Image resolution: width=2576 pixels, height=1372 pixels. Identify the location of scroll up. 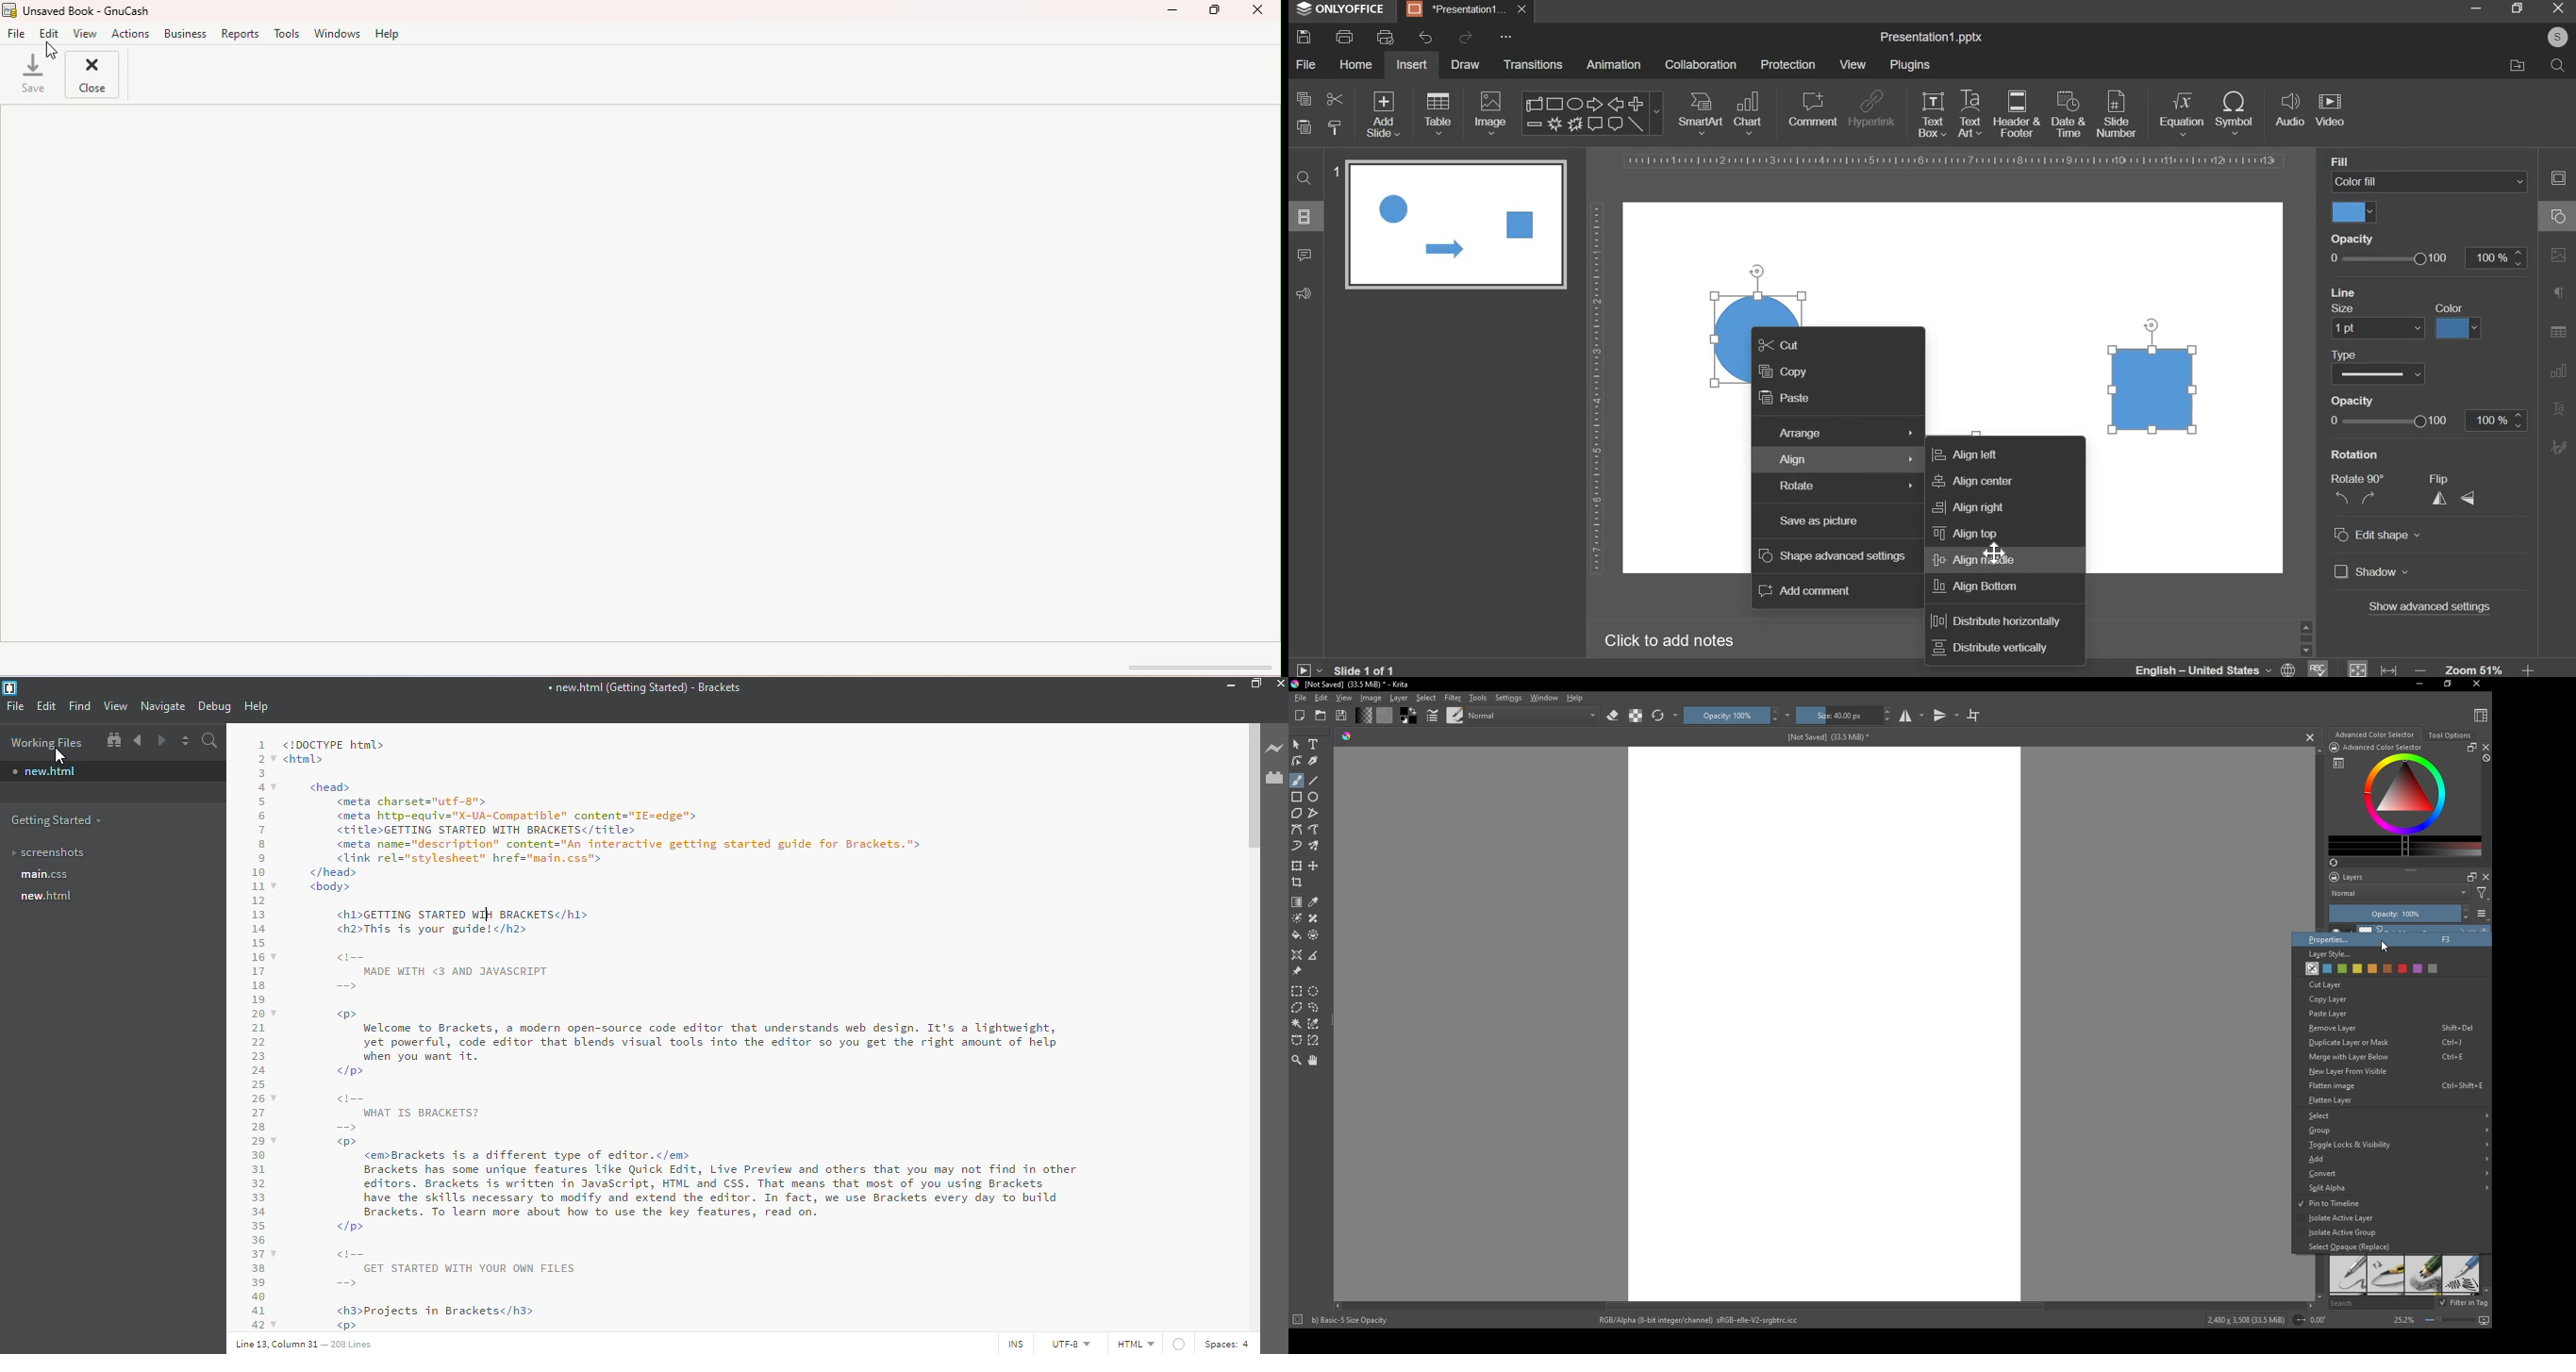
(2317, 750).